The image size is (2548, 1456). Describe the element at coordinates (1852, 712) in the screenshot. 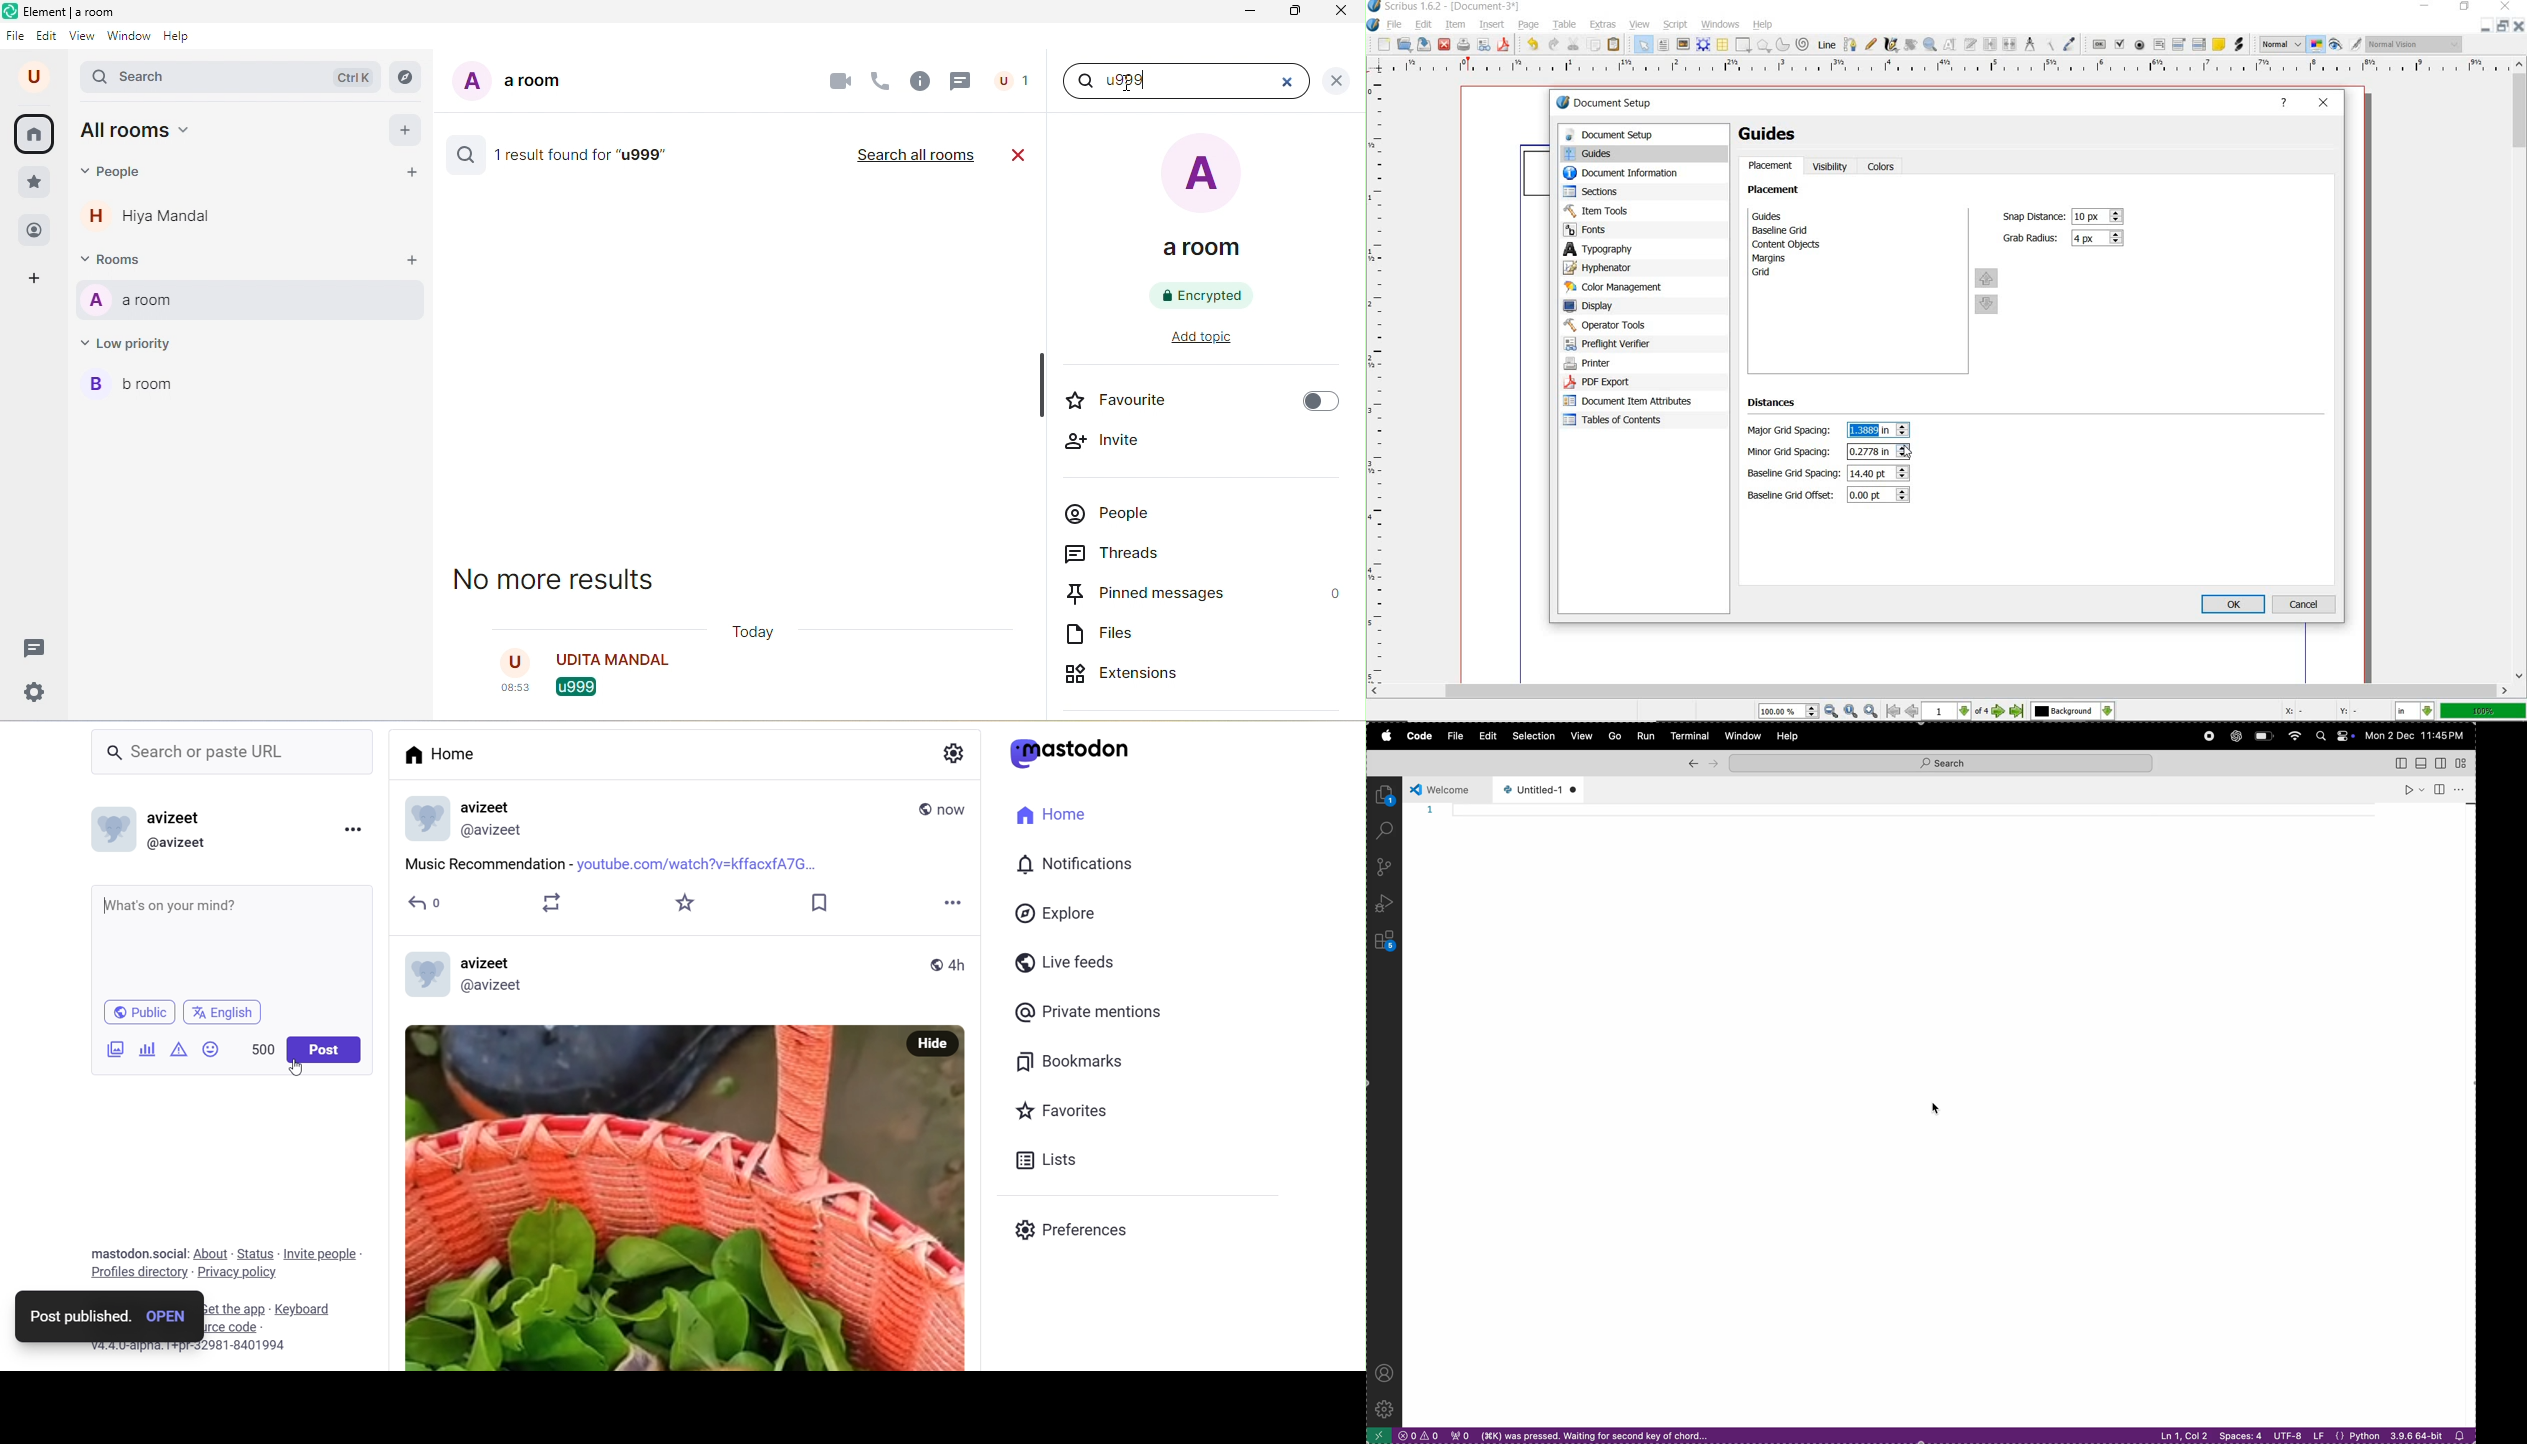

I see `zoom to 100%` at that location.